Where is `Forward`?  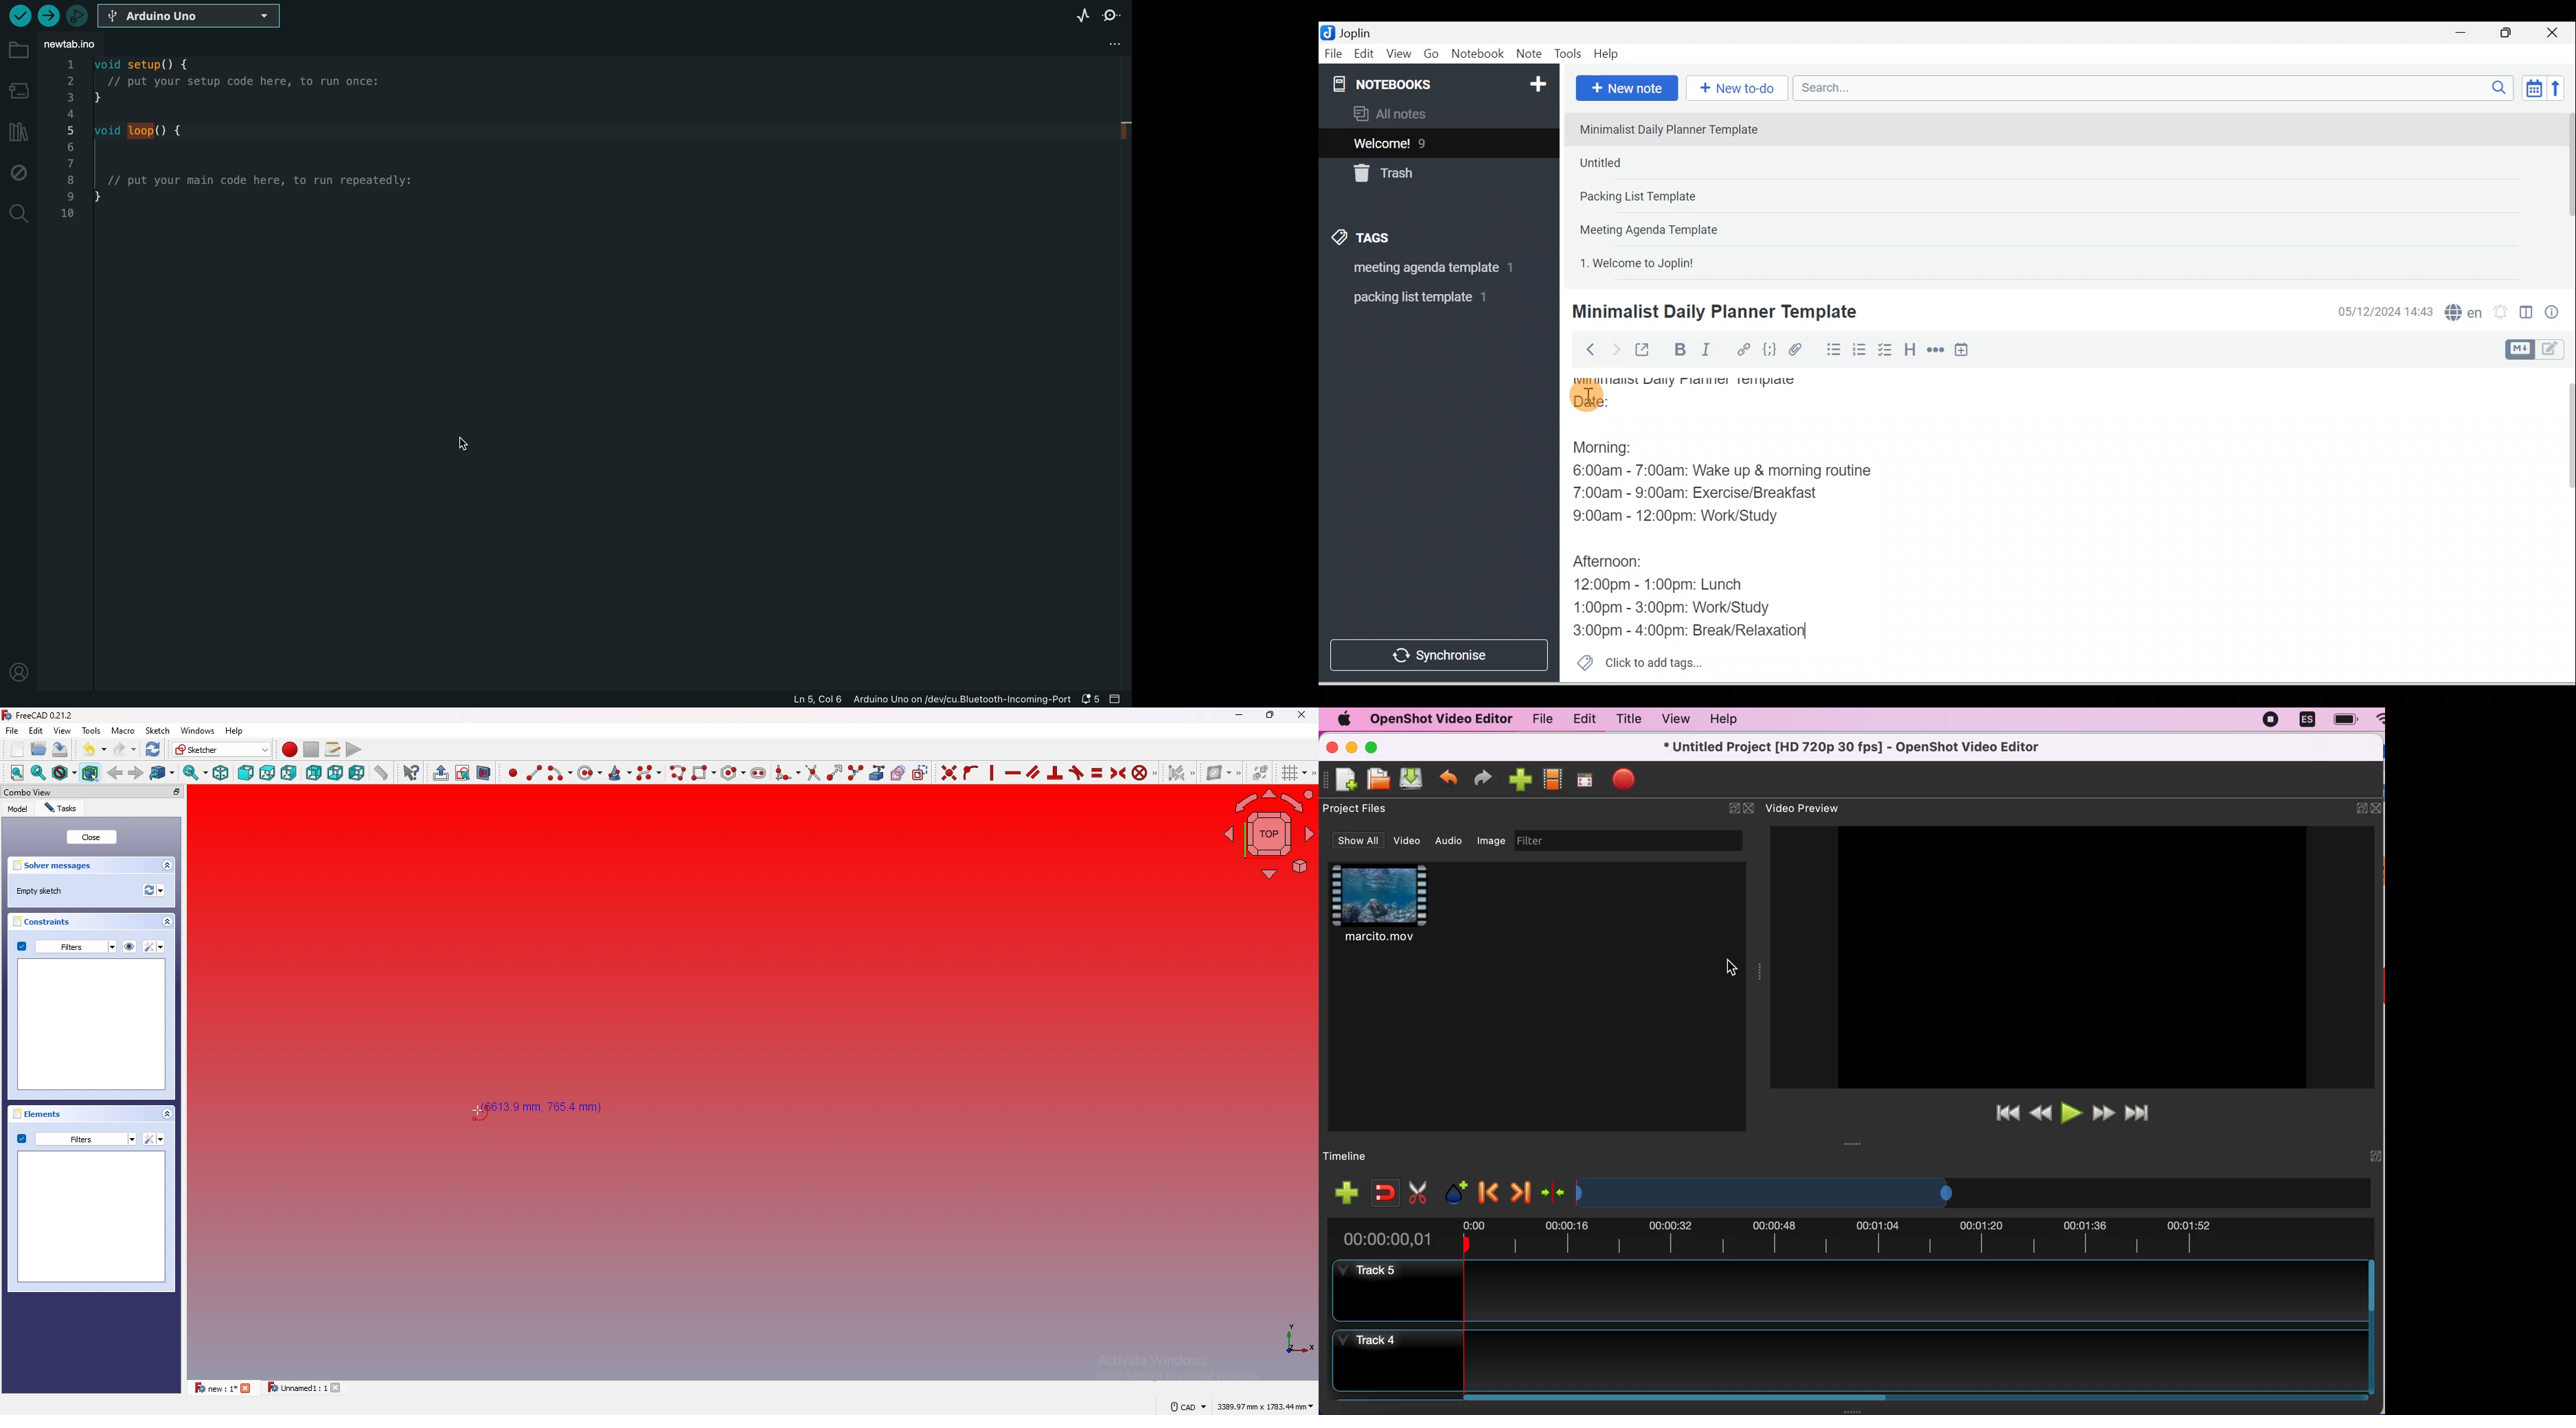 Forward is located at coordinates (1615, 349).